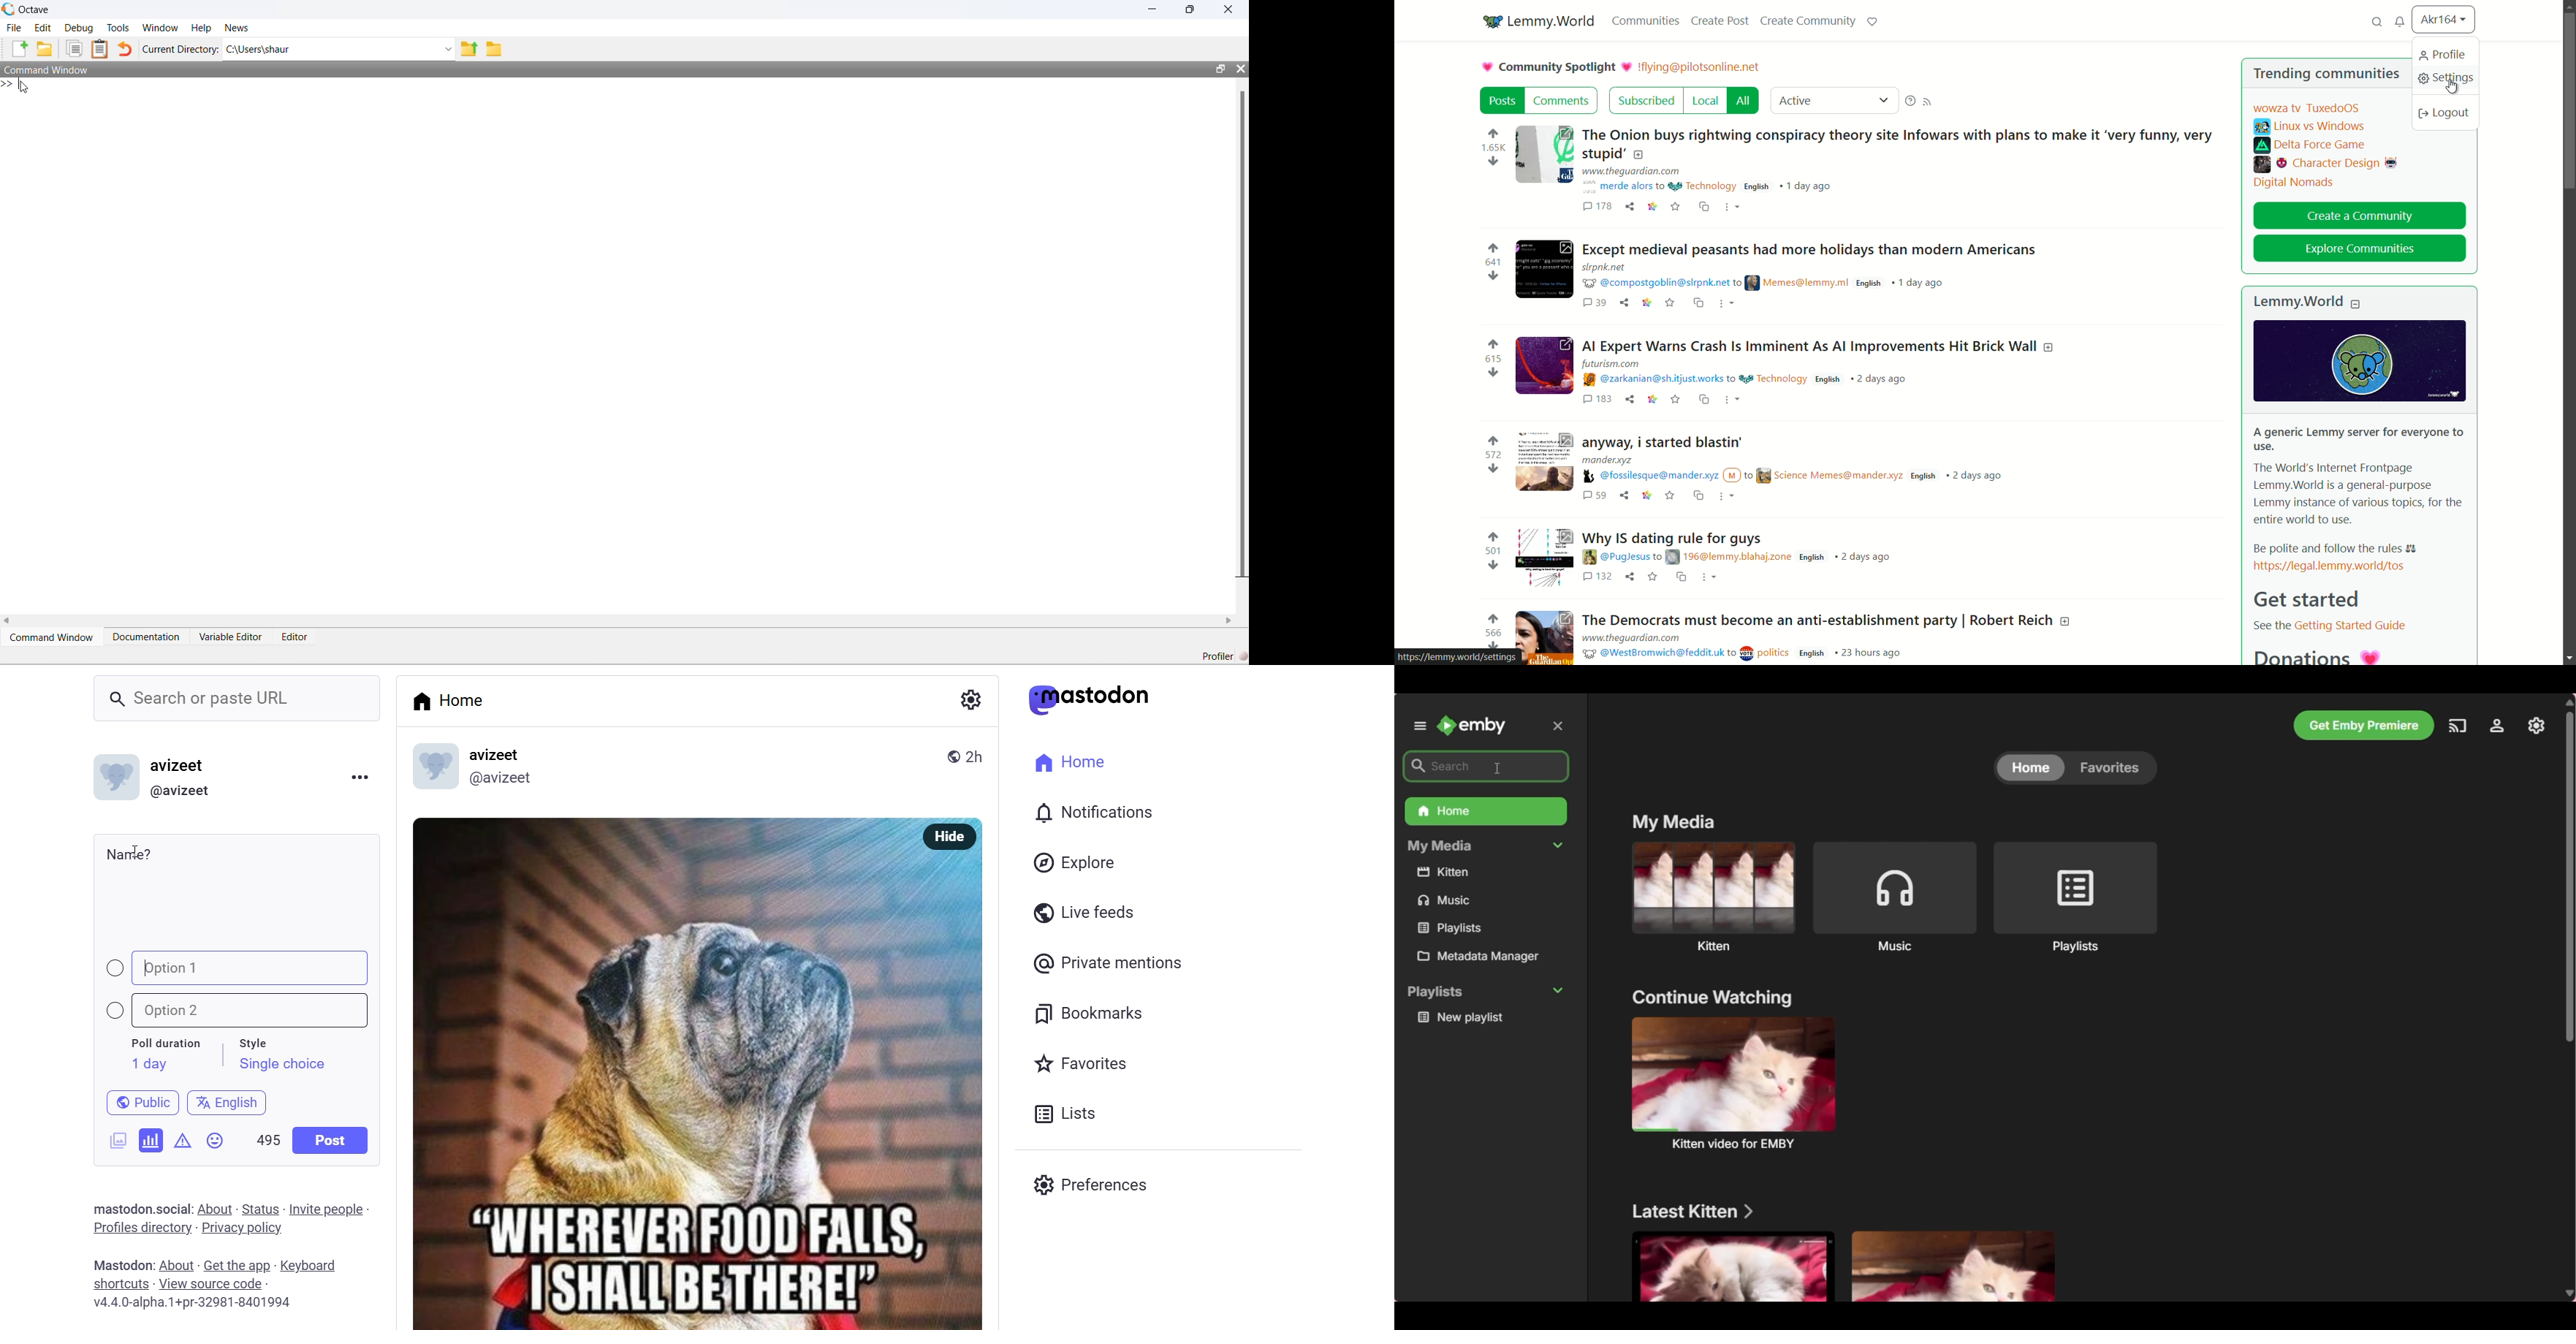  Describe the element at coordinates (1597, 577) in the screenshot. I see `comments` at that location.